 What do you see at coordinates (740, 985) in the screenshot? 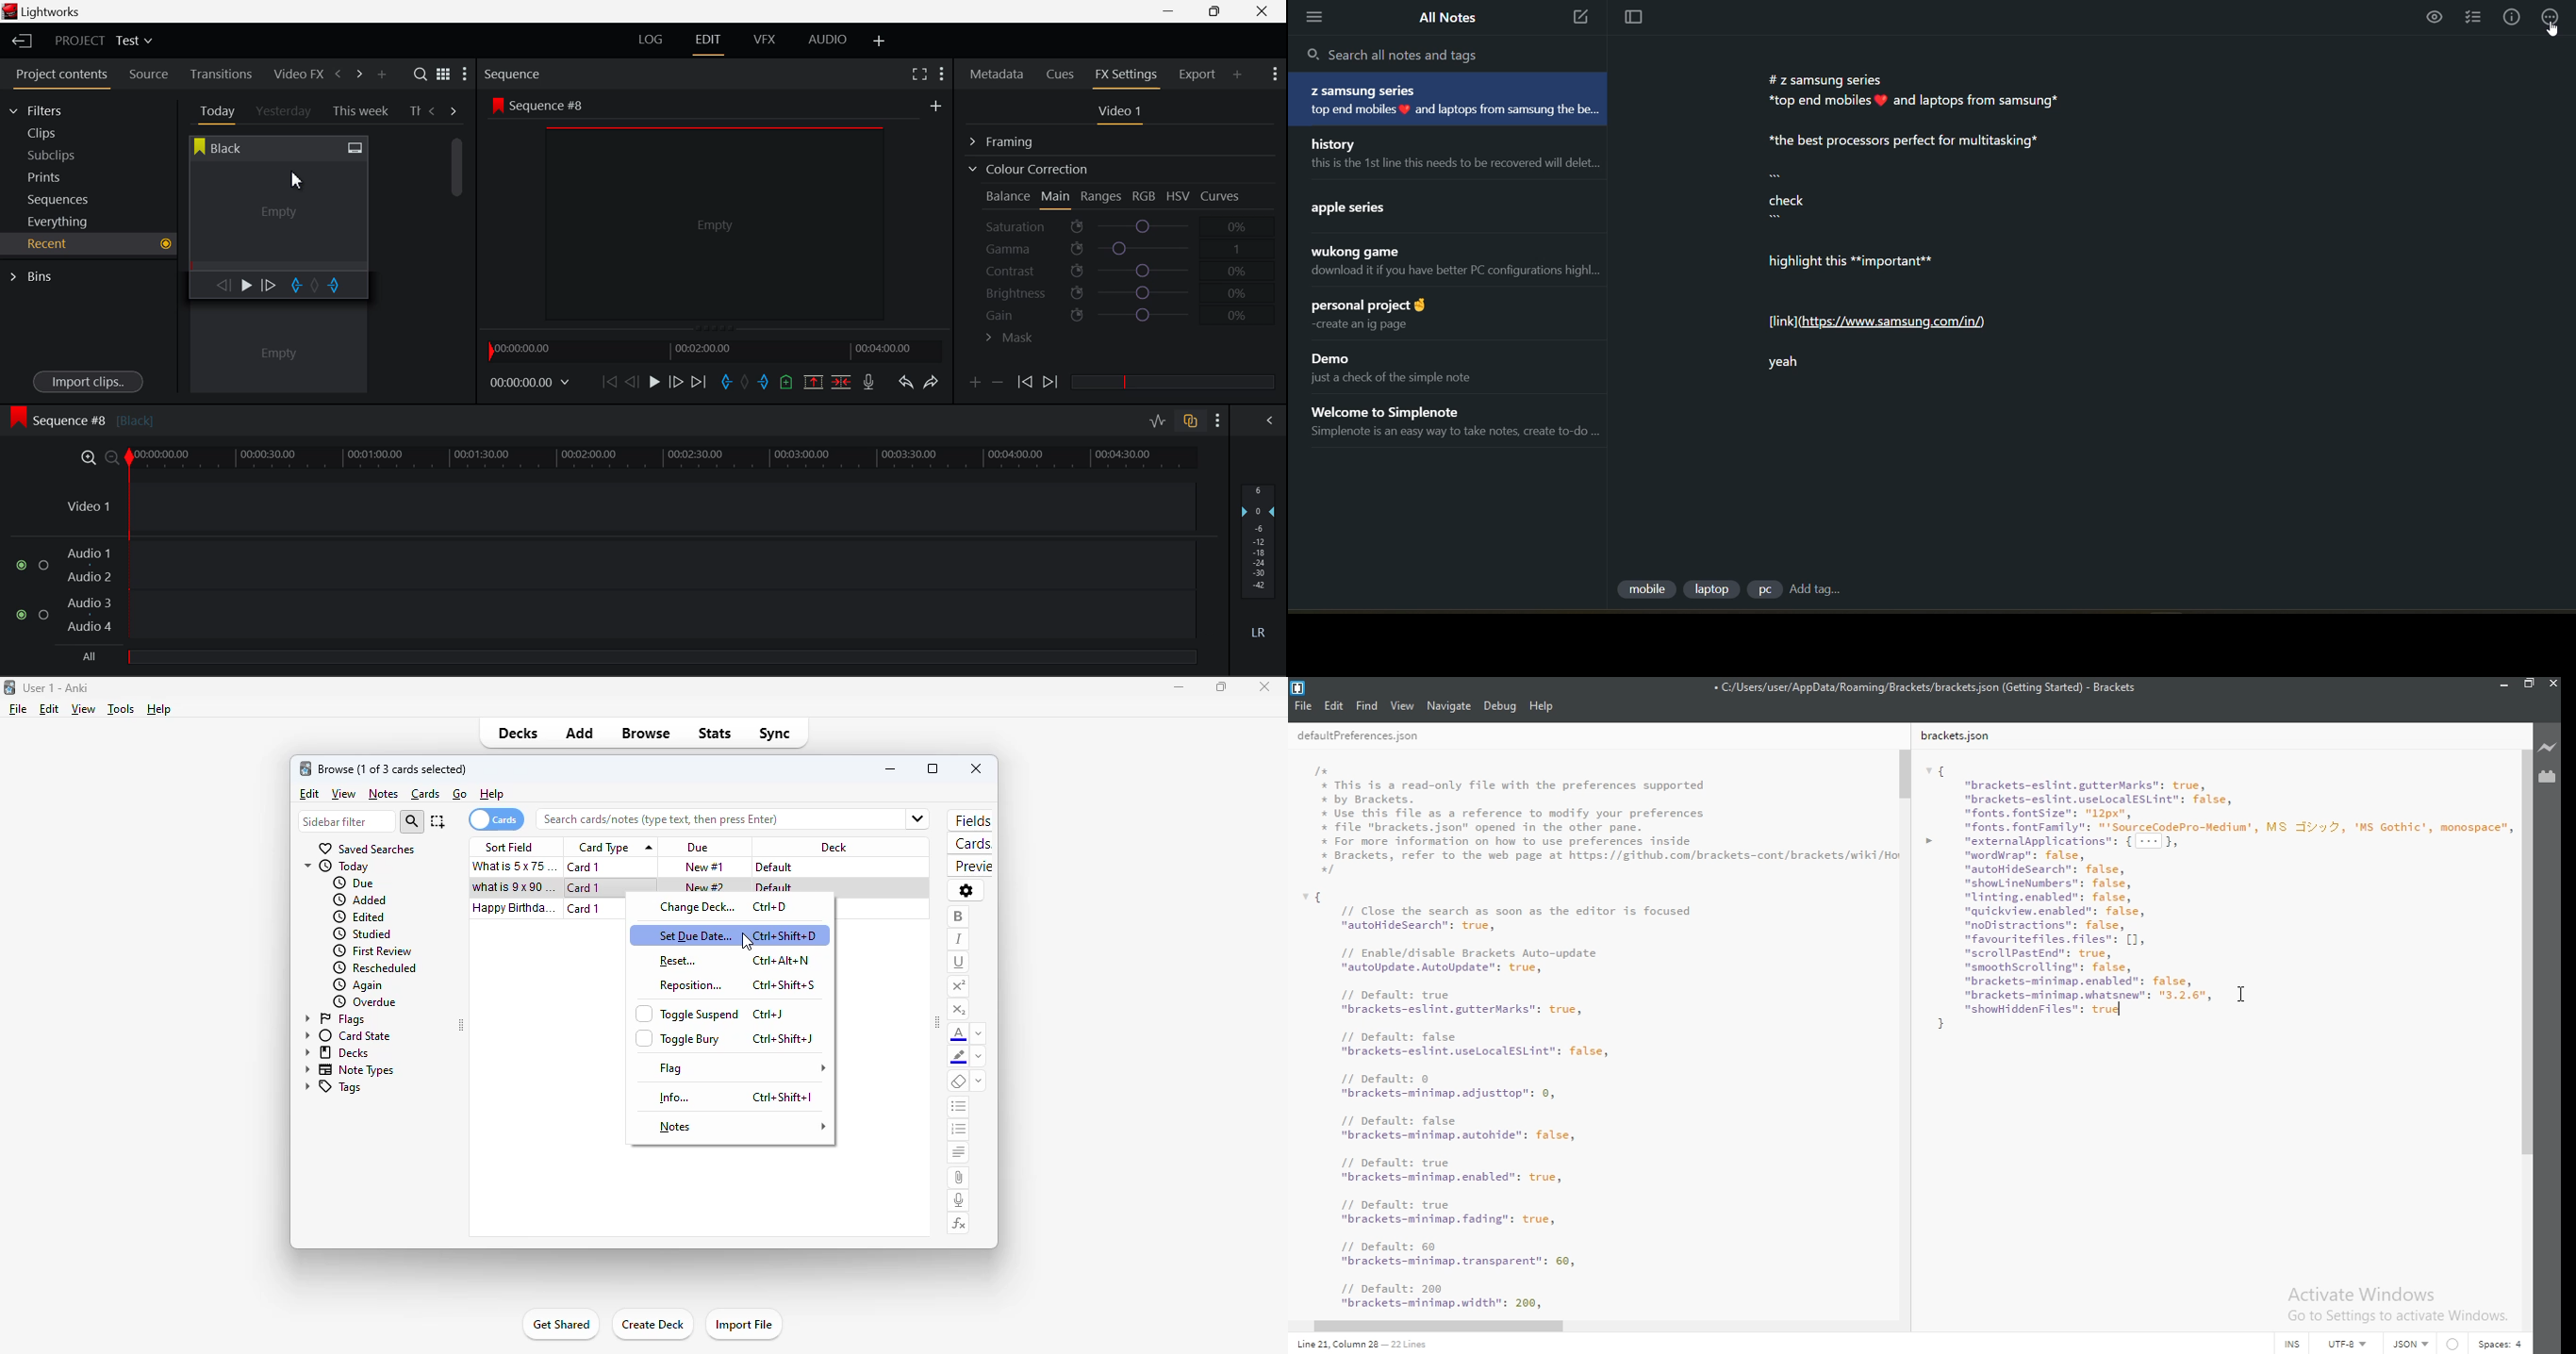
I see `reposition Ctrl + Shift + S` at bounding box center [740, 985].